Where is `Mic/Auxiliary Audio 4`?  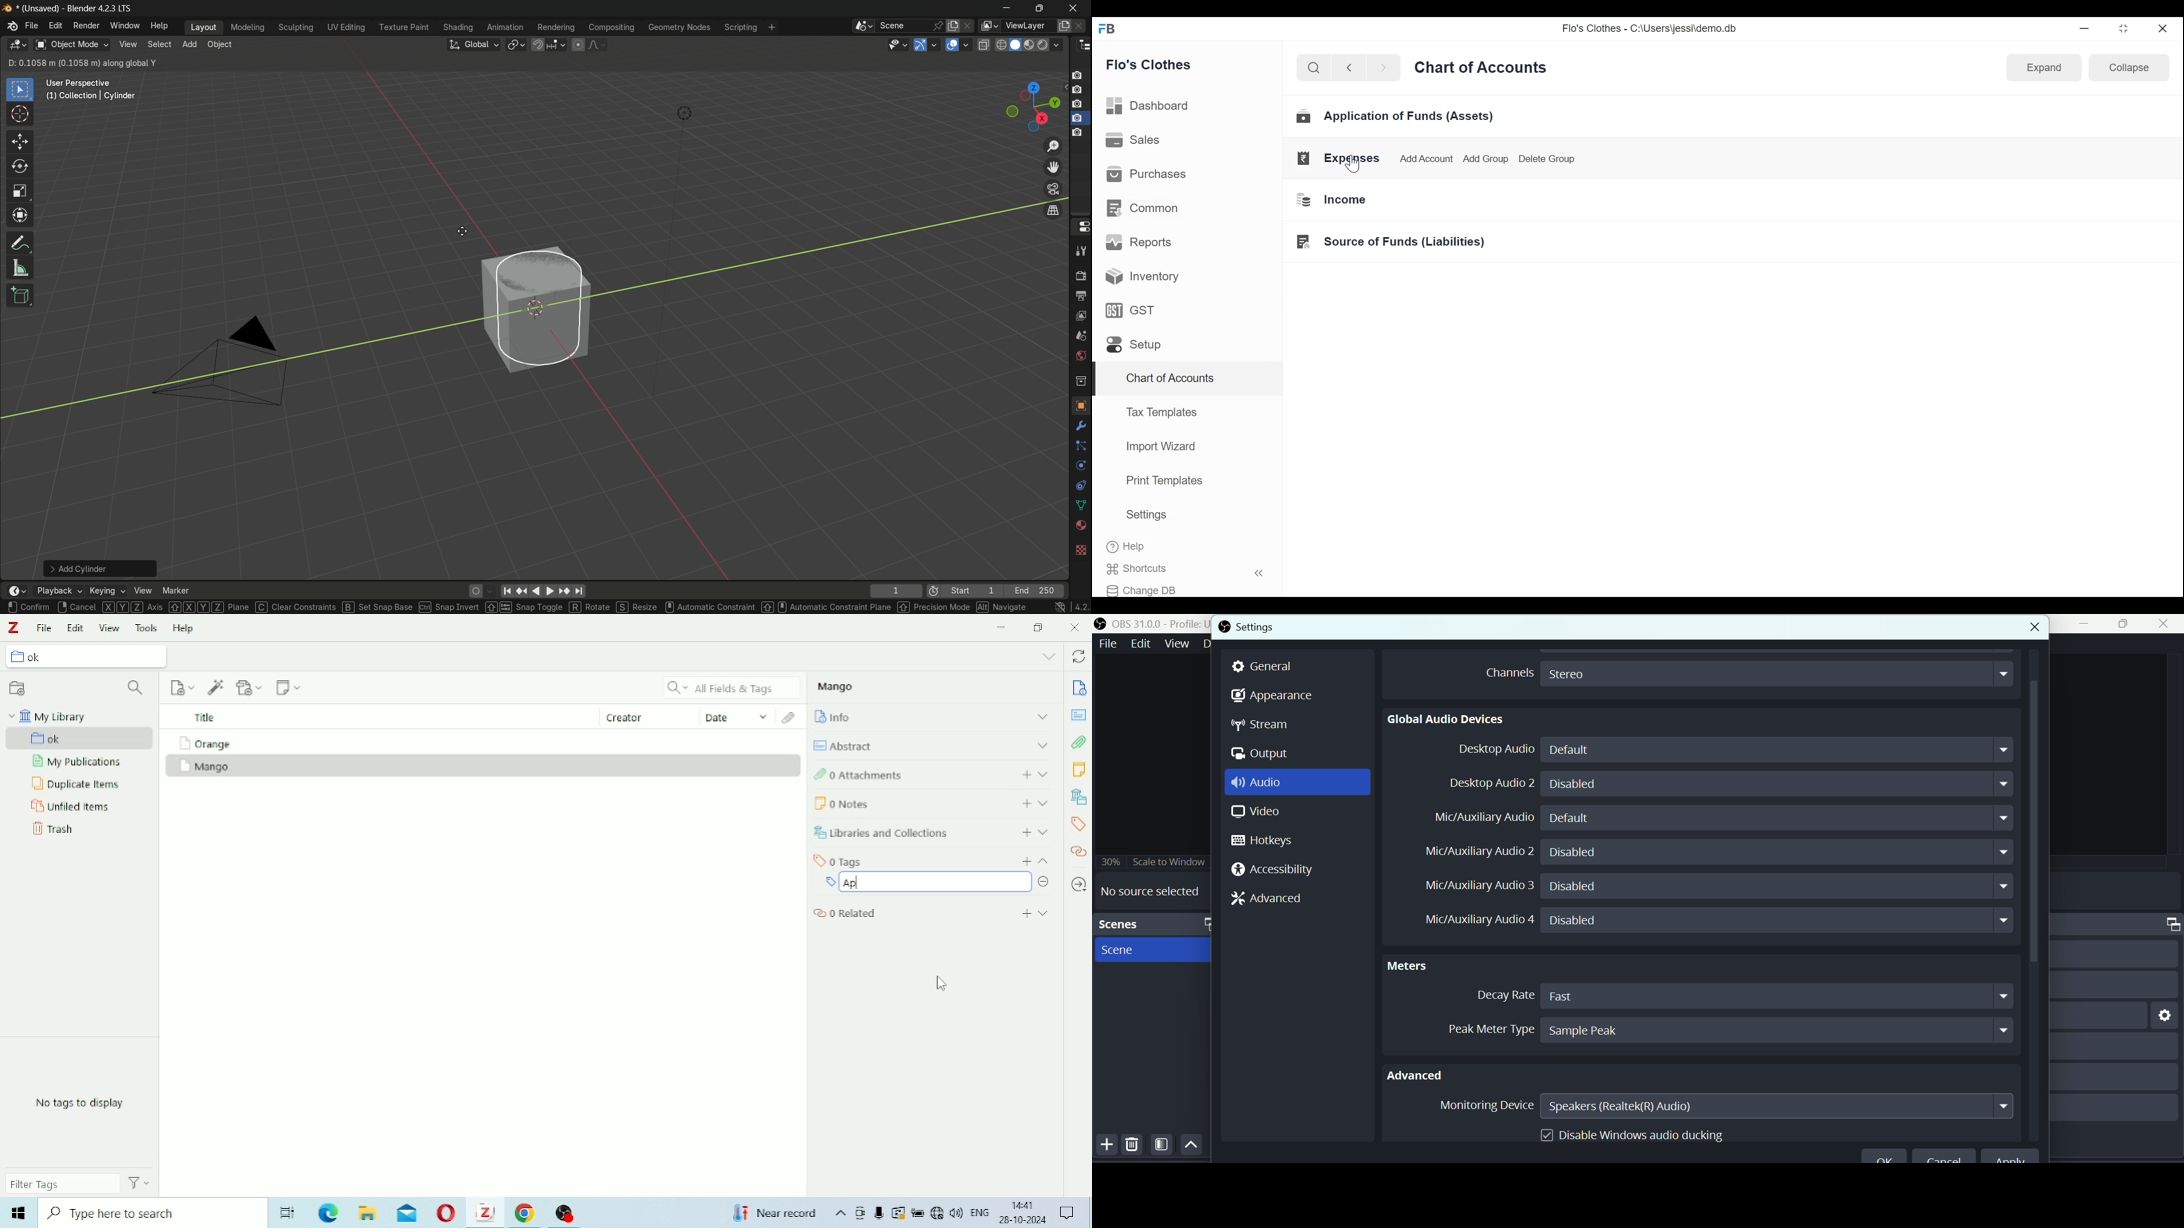
Mic/Auxiliary Audio 4 is located at coordinates (1471, 922).